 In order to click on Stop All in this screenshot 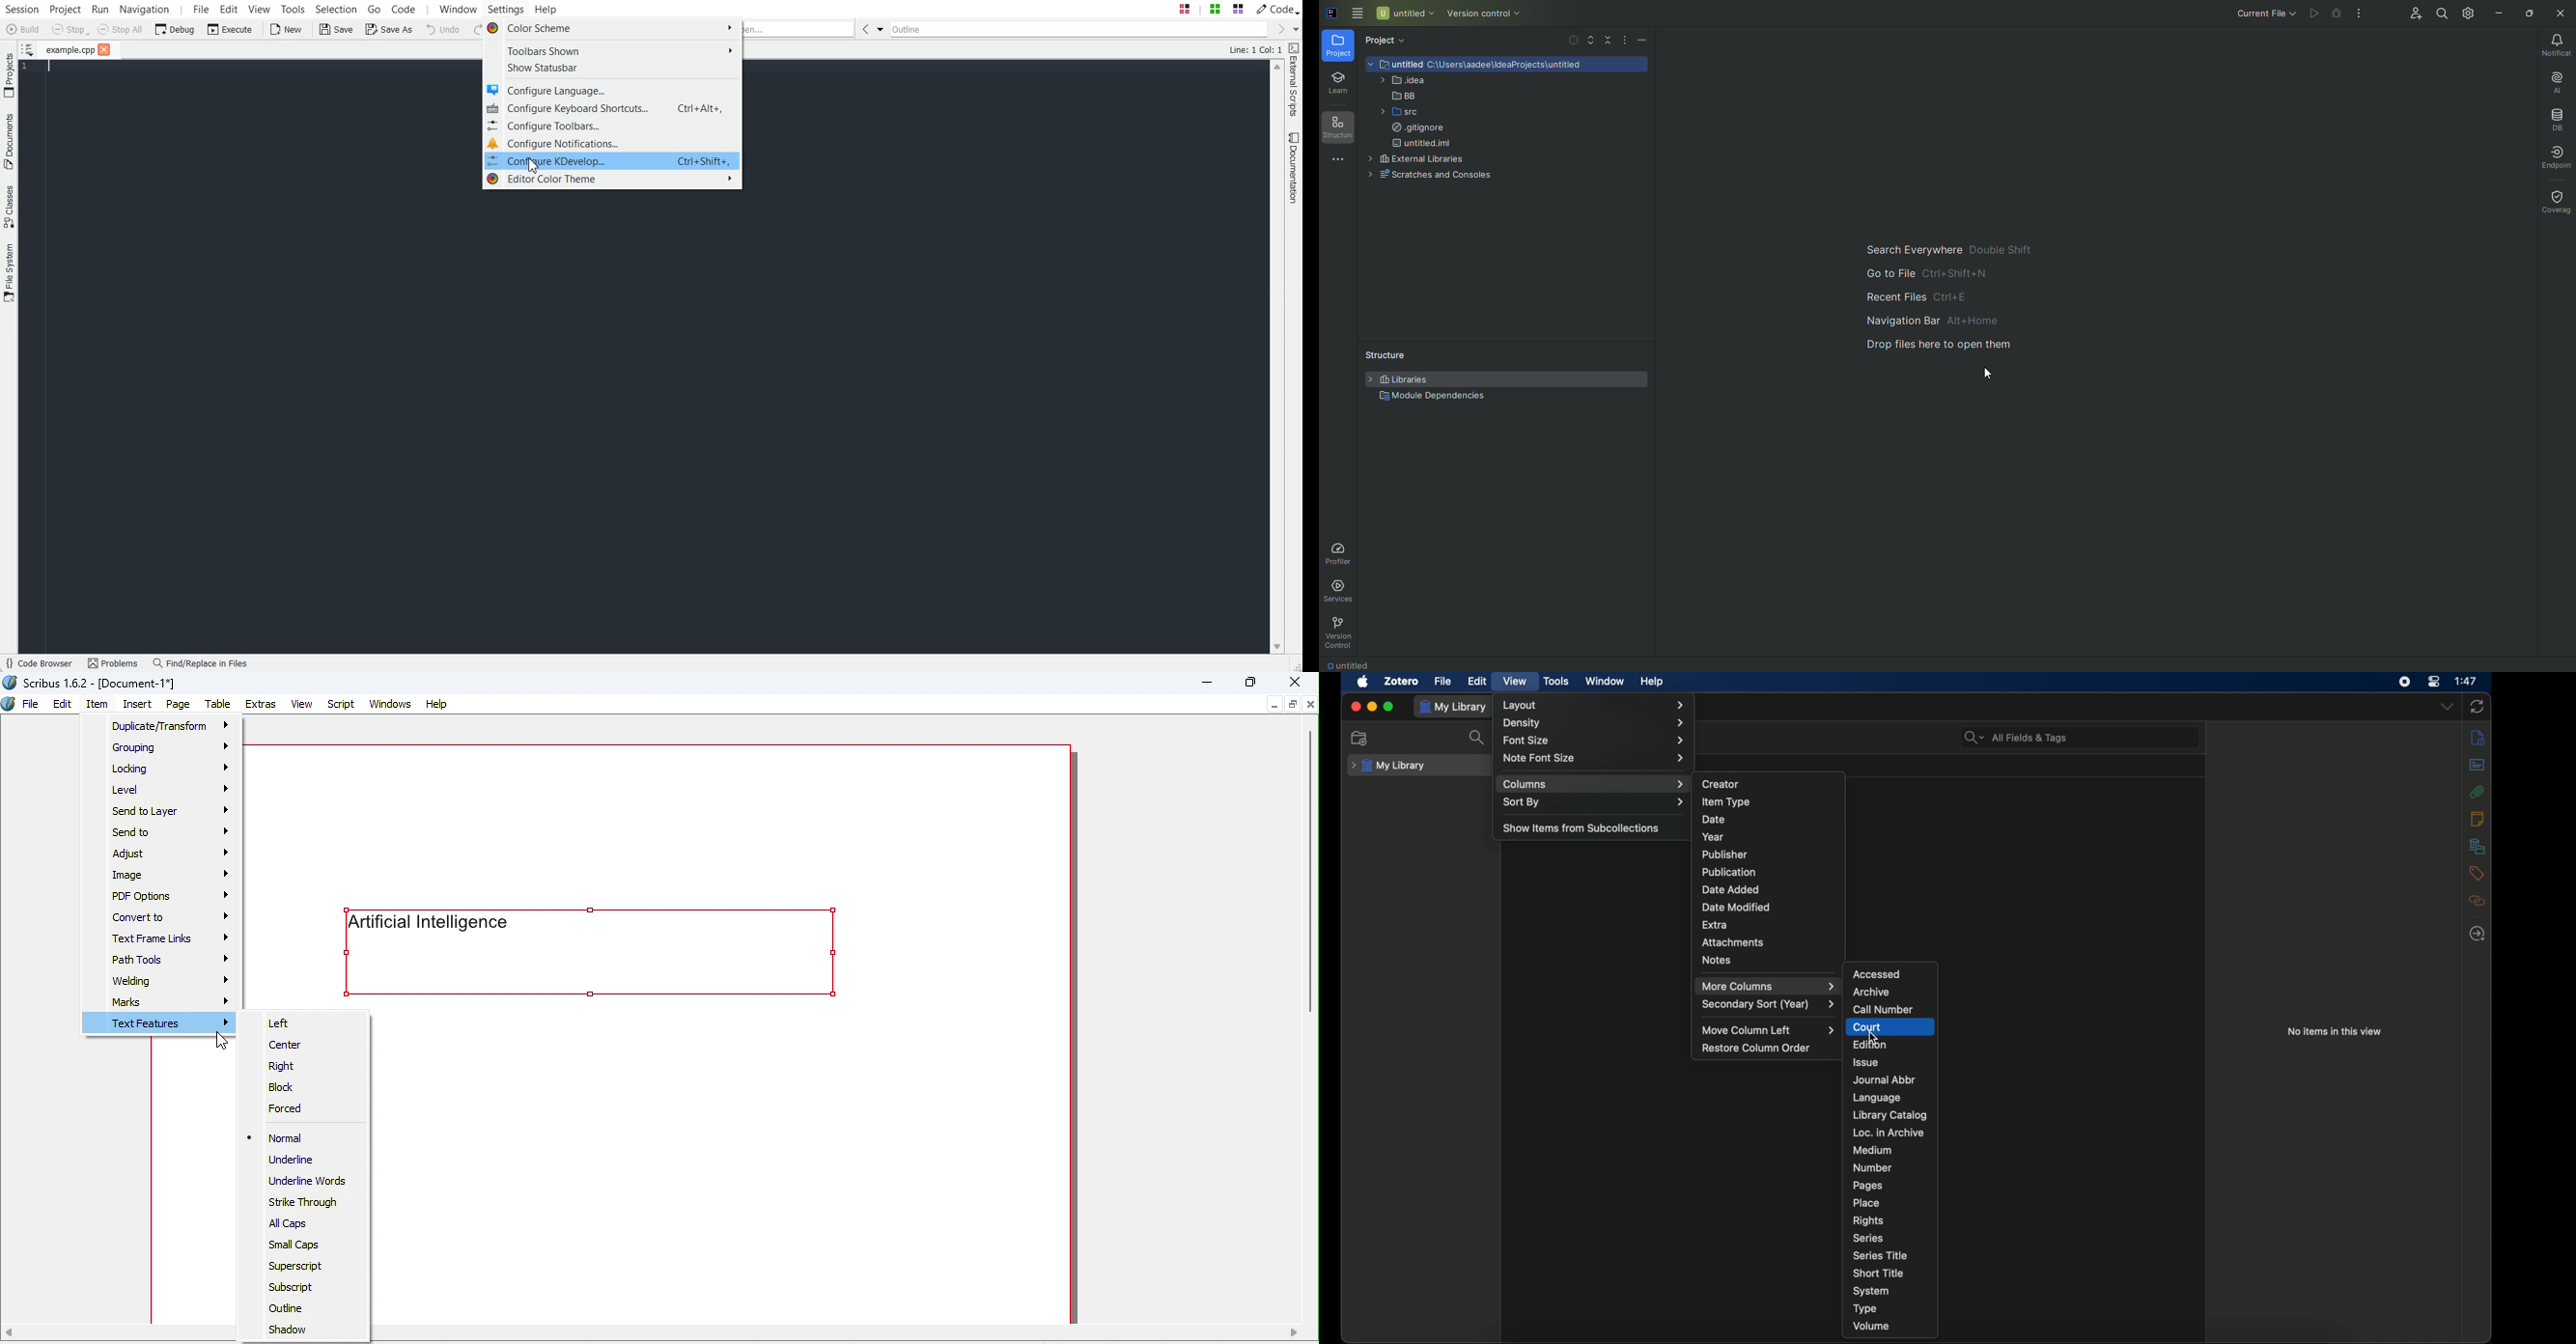, I will do `click(119, 29)`.